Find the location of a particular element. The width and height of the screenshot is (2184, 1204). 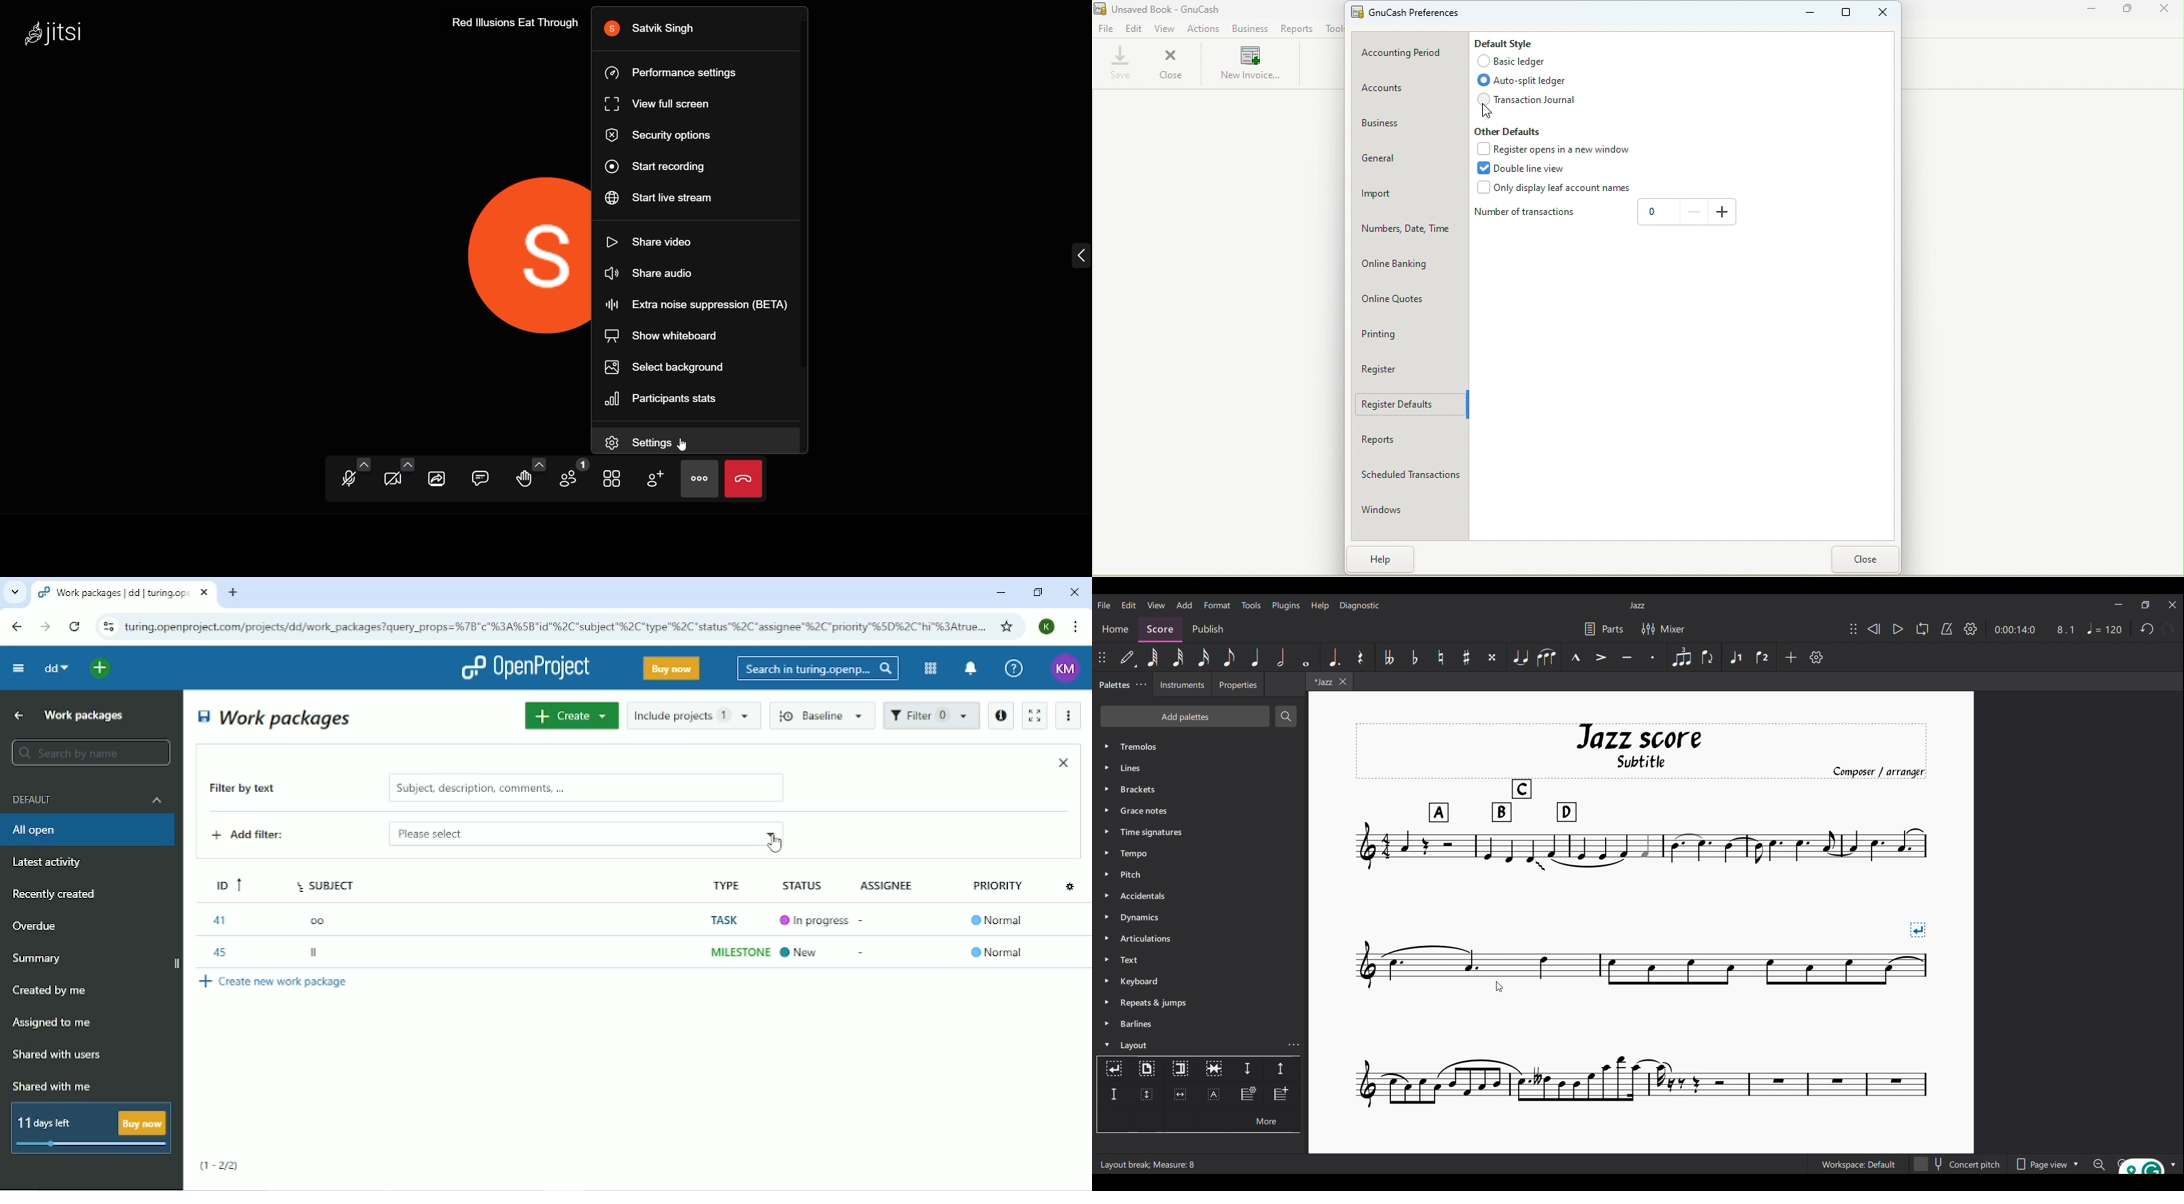

Activate zen mode is located at coordinates (1033, 715).